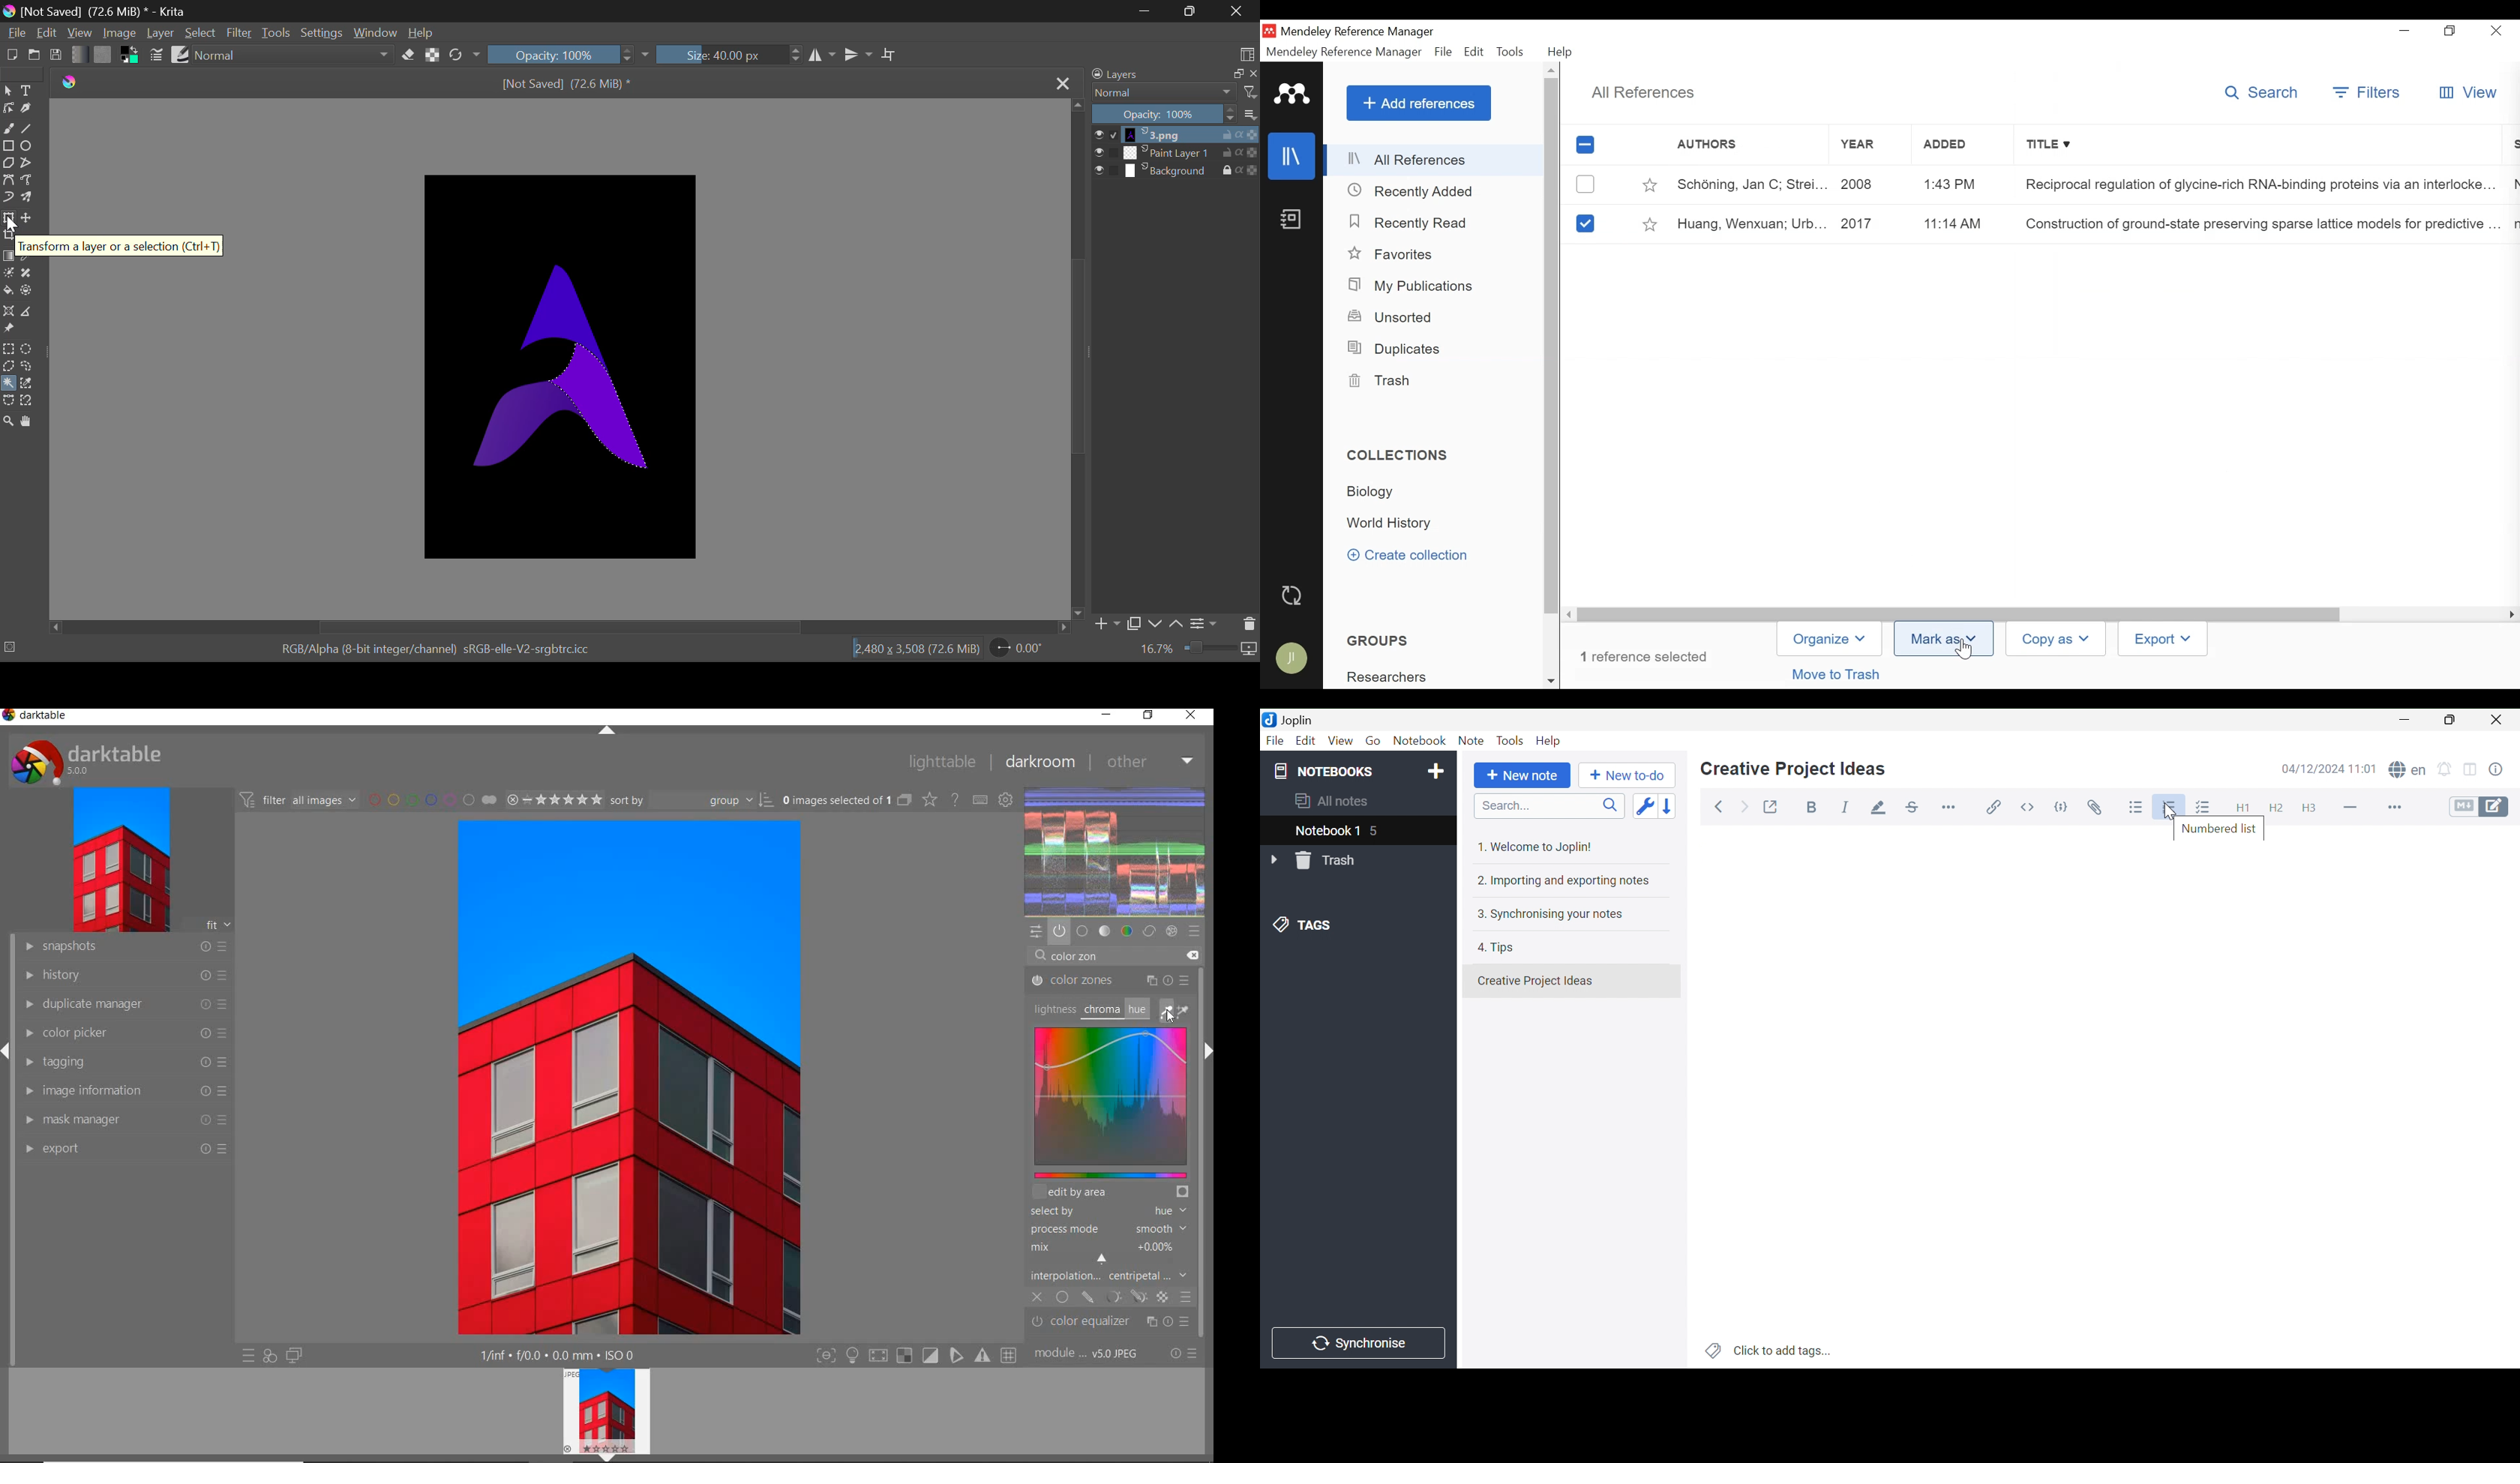 The width and height of the screenshot is (2520, 1484). What do you see at coordinates (1381, 831) in the screenshot?
I see `5` at bounding box center [1381, 831].